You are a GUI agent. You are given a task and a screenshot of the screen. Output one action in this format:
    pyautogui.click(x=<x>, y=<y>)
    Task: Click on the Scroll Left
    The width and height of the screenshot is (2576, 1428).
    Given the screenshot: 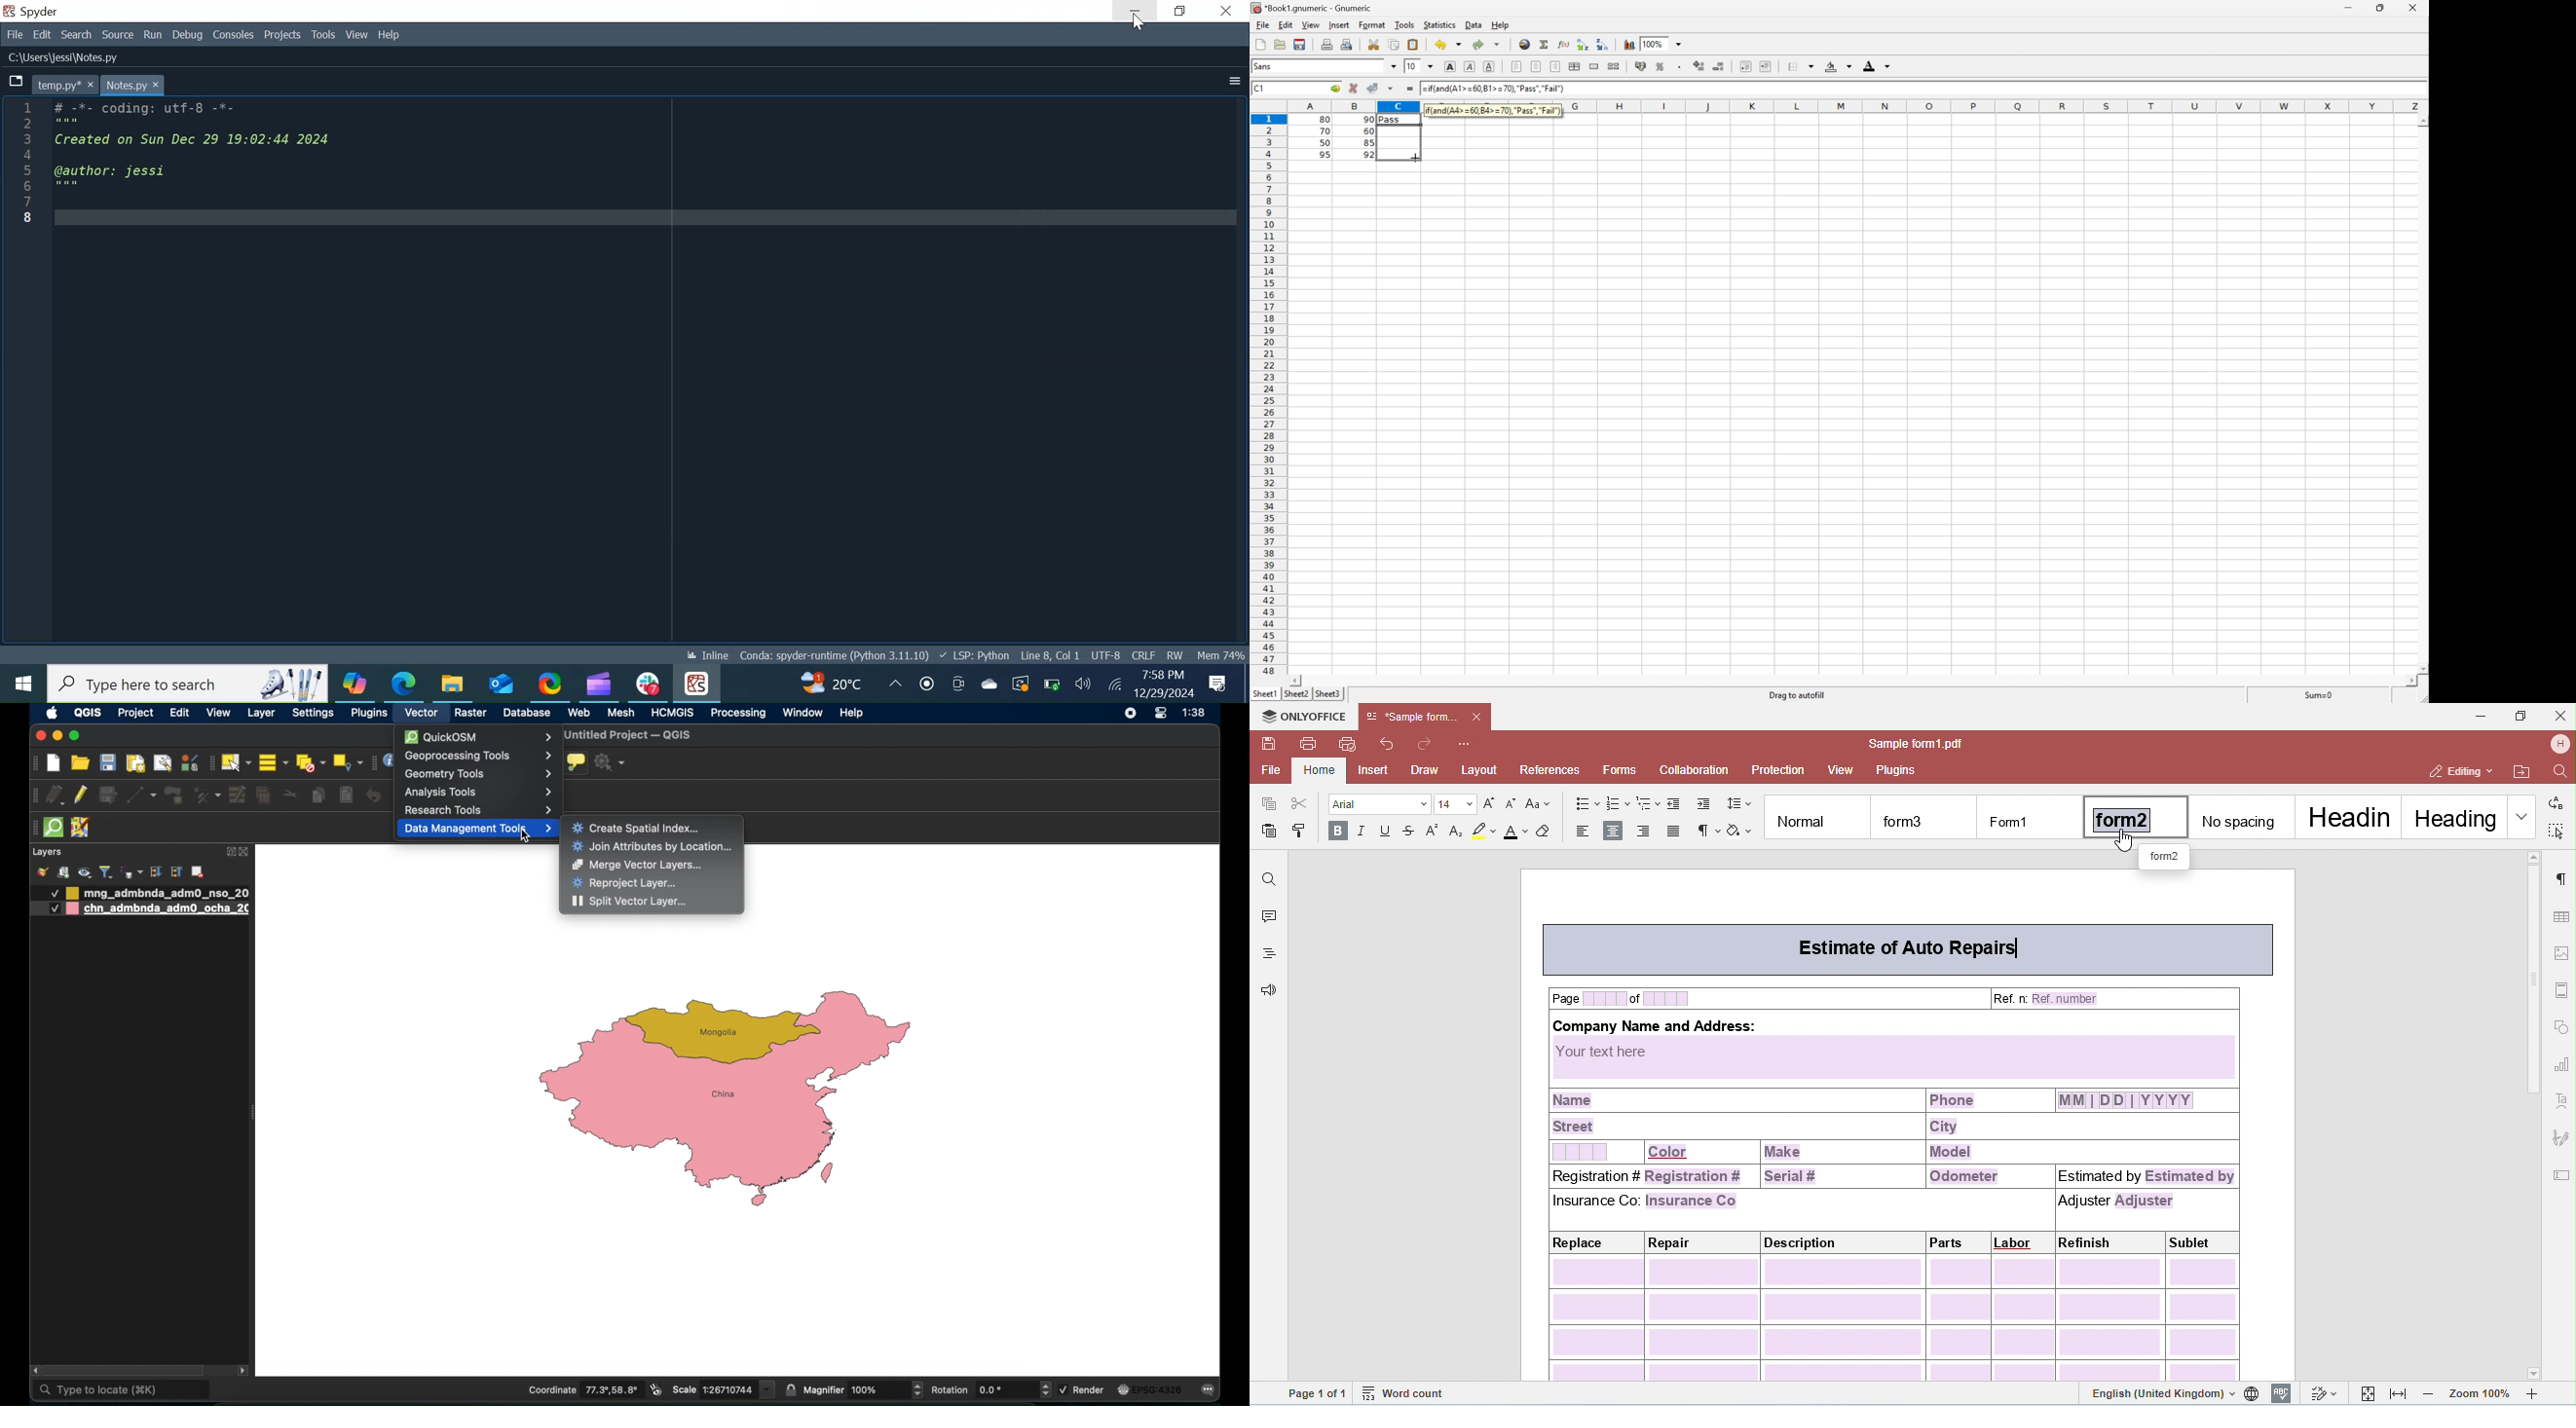 What is the action you would take?
    pyautogui.click(x=1299, y=677)
    